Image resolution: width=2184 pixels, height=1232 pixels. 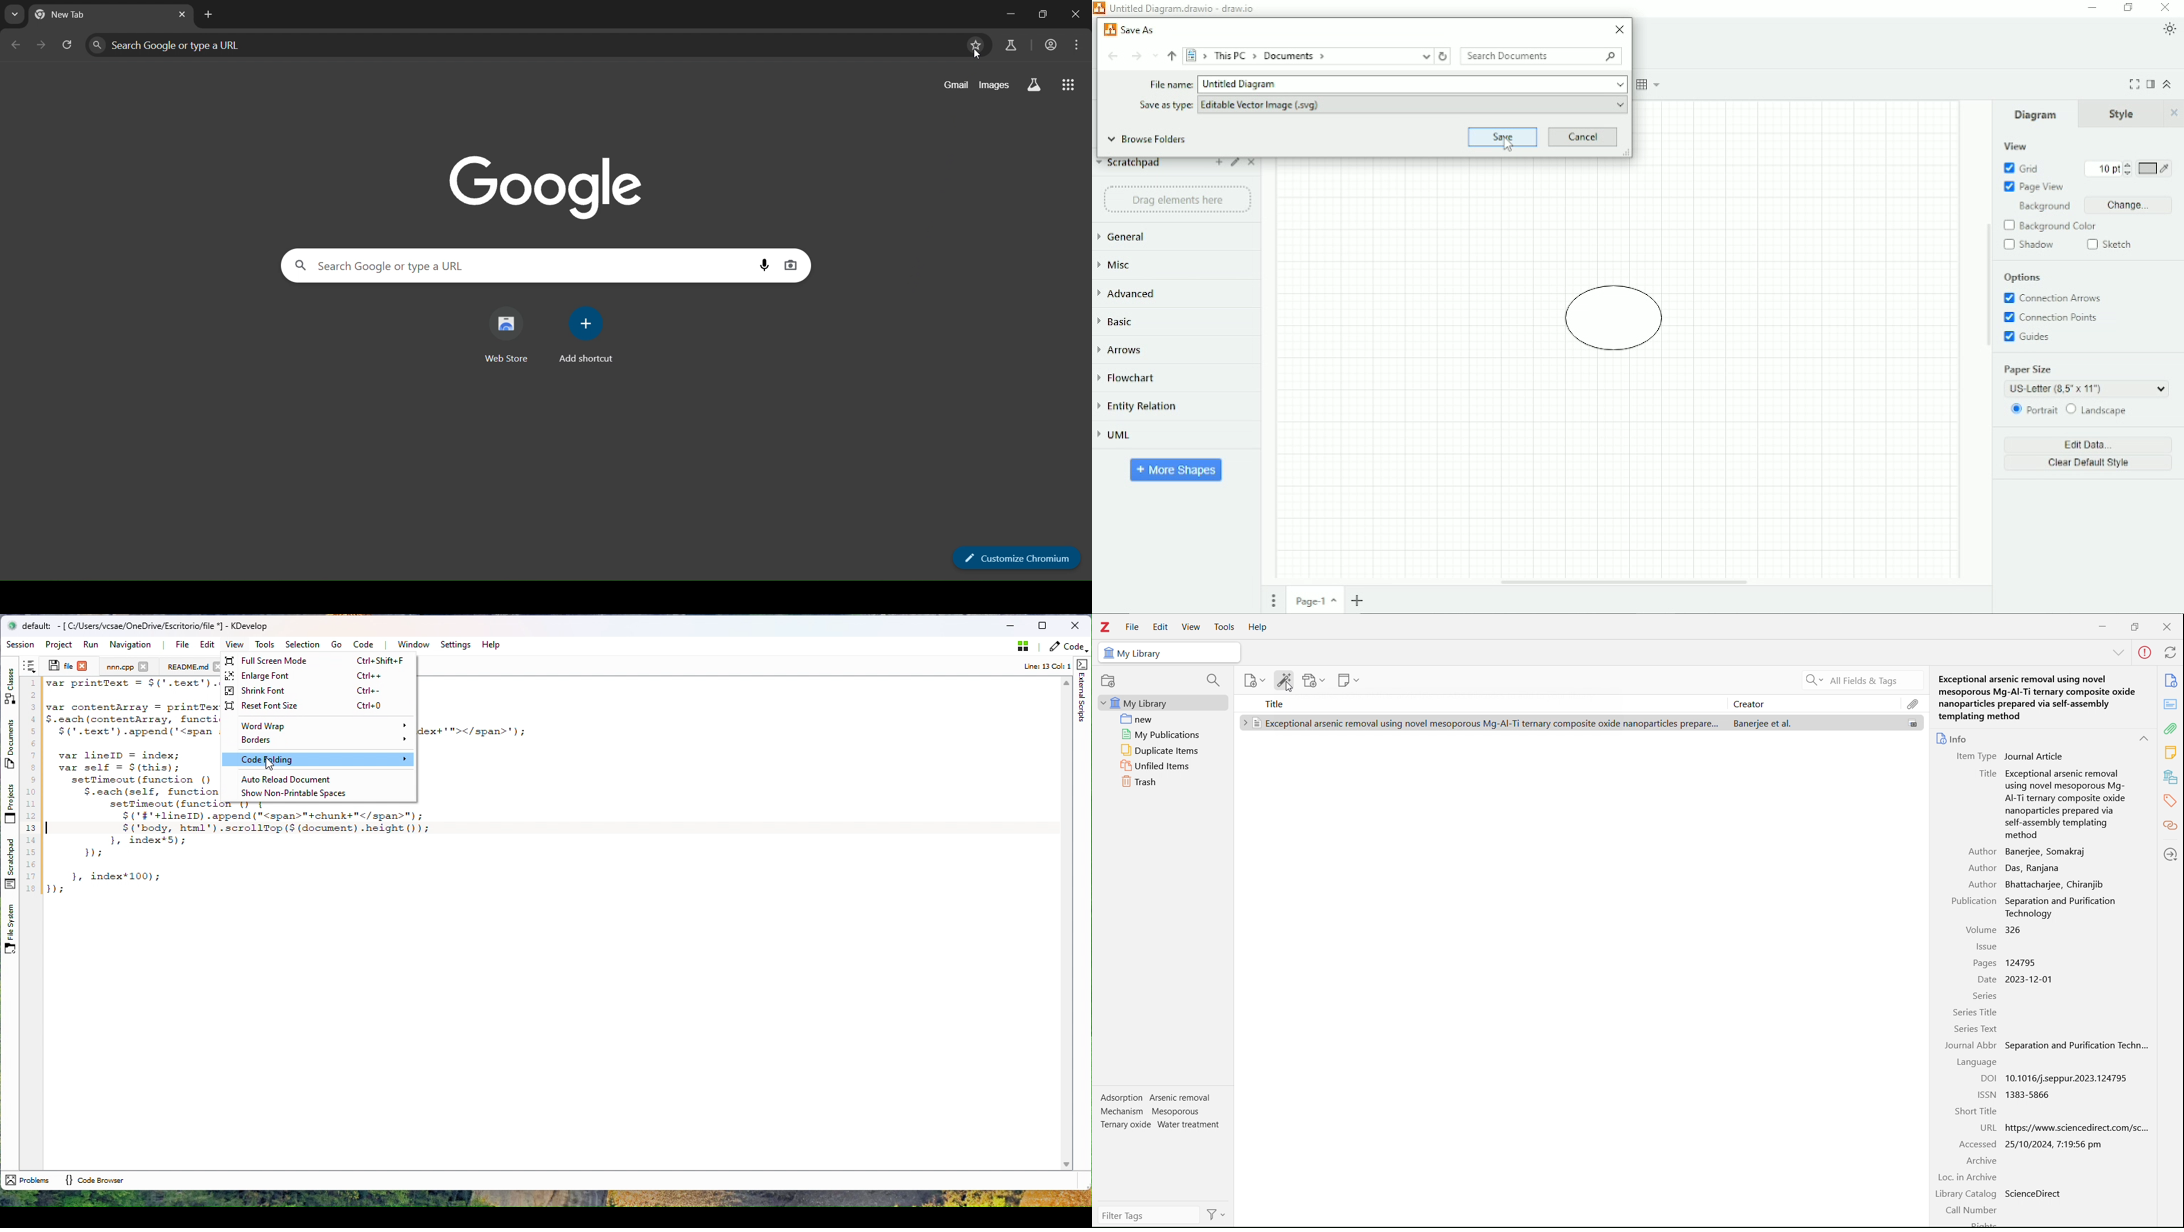 I want to click on reload page, so click(x=69, y=46).